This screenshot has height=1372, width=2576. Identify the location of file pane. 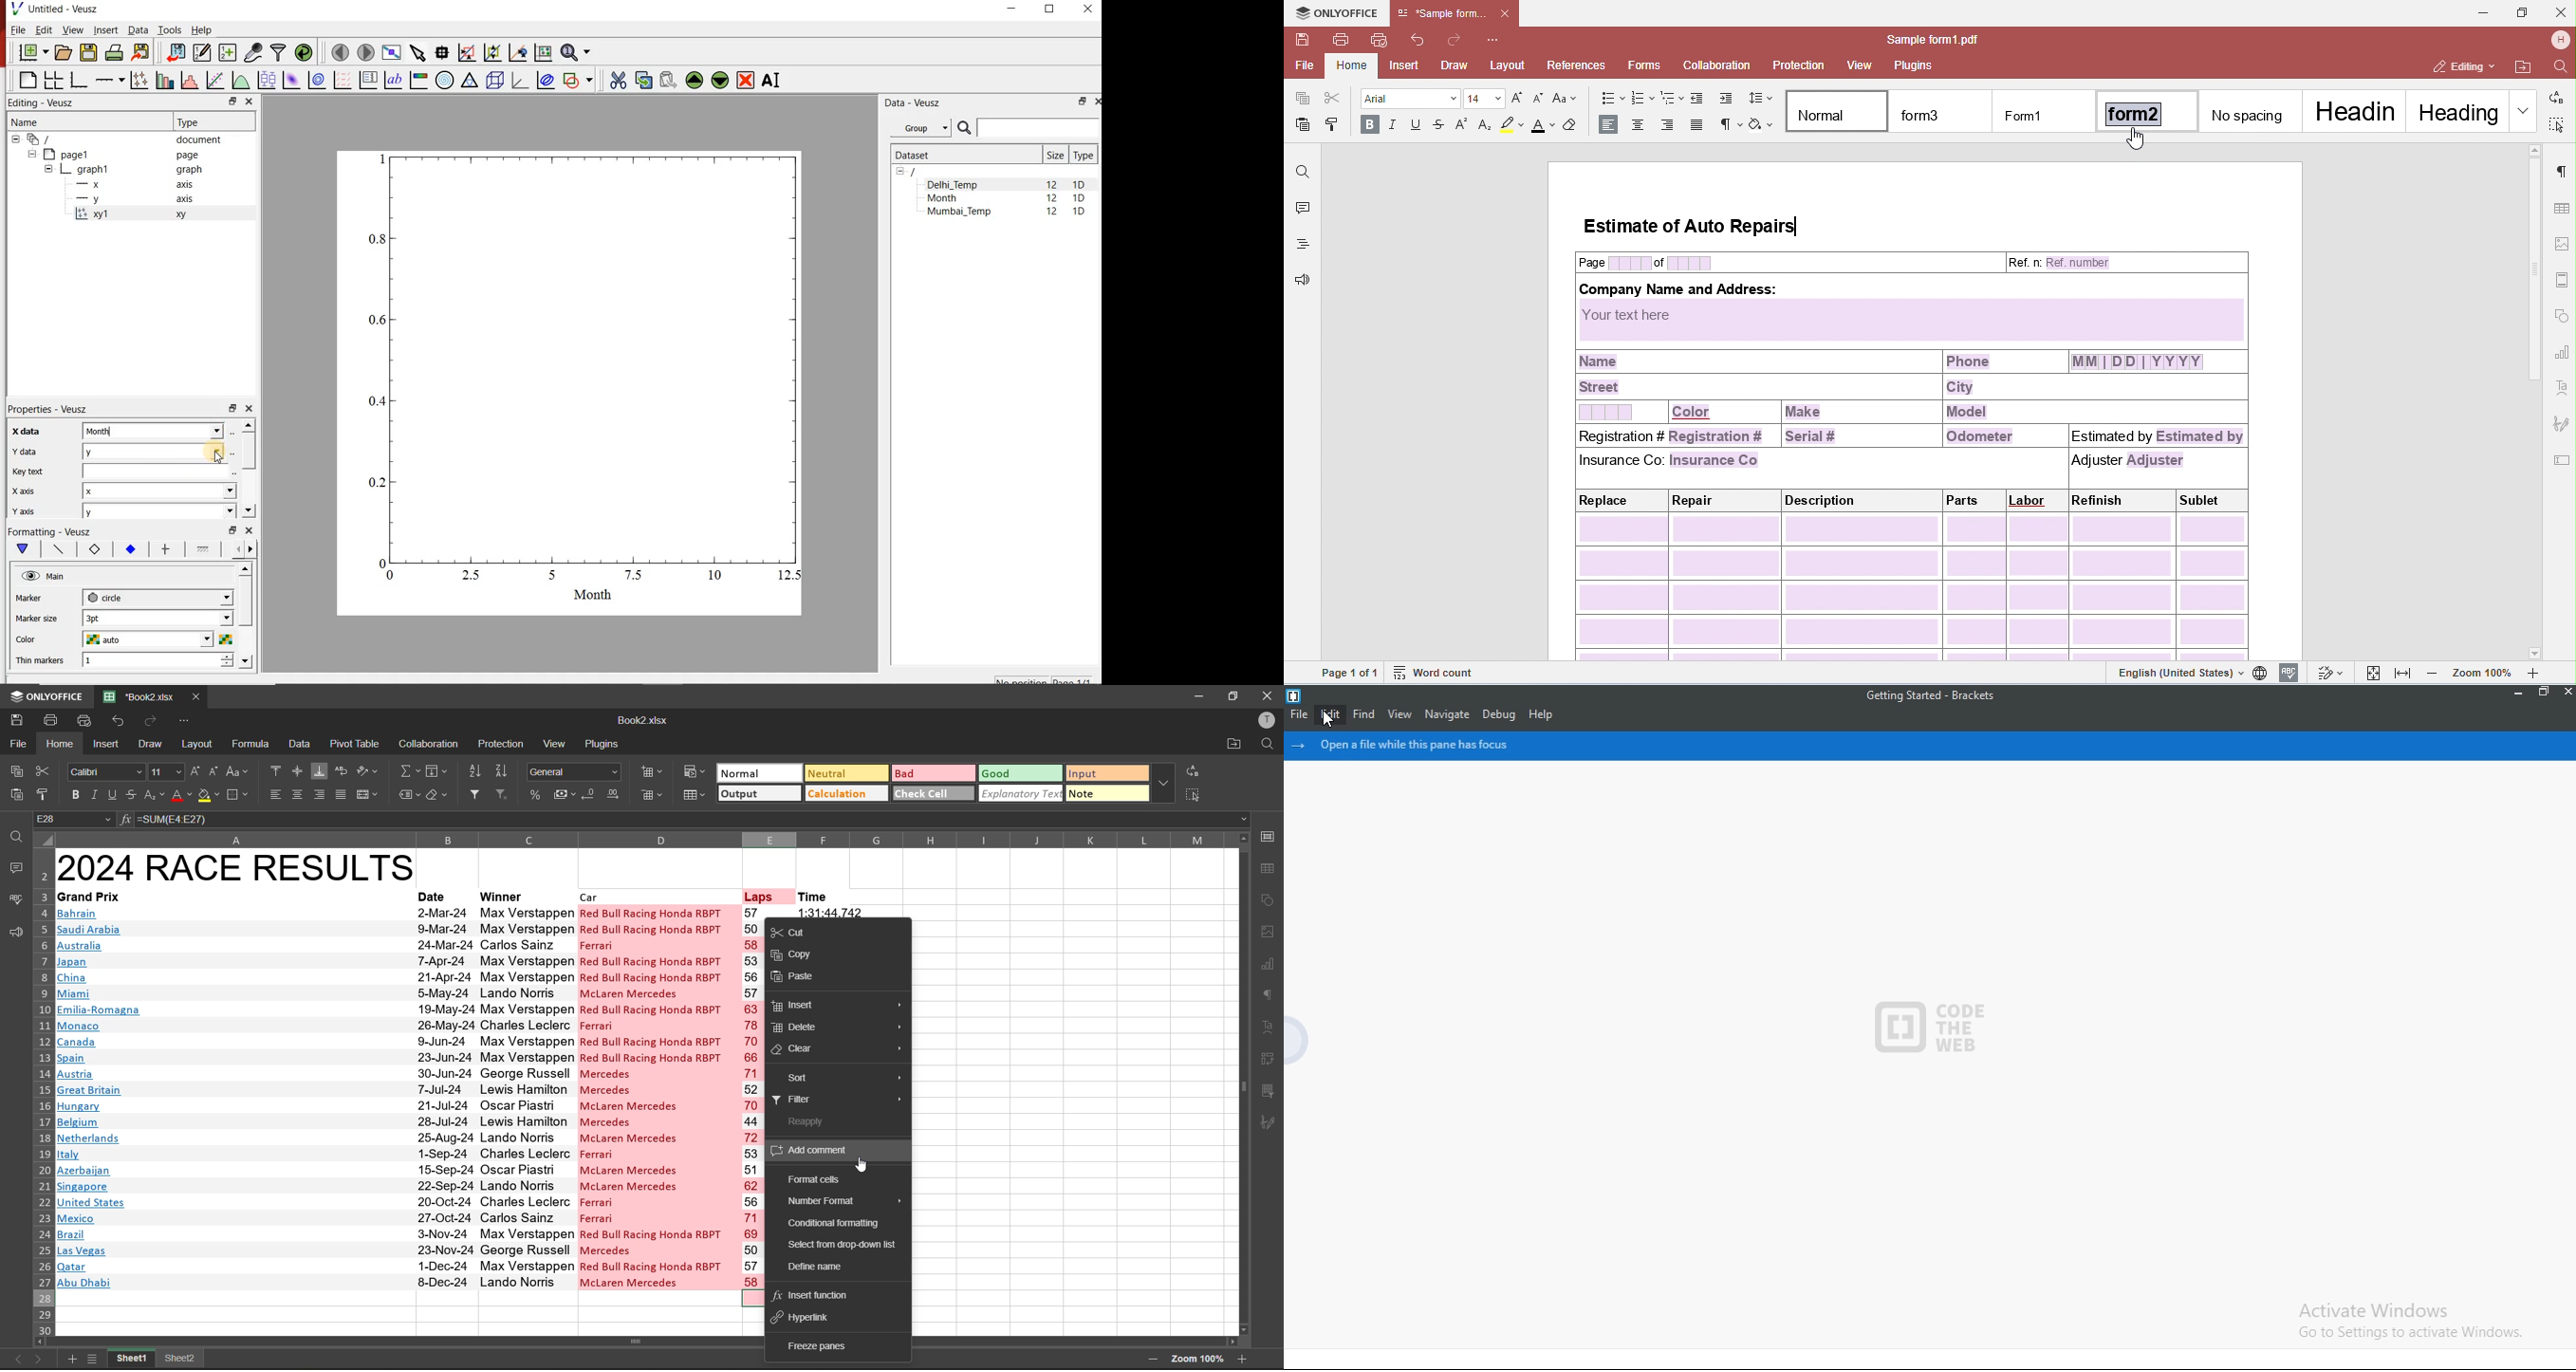
(1930, 746).